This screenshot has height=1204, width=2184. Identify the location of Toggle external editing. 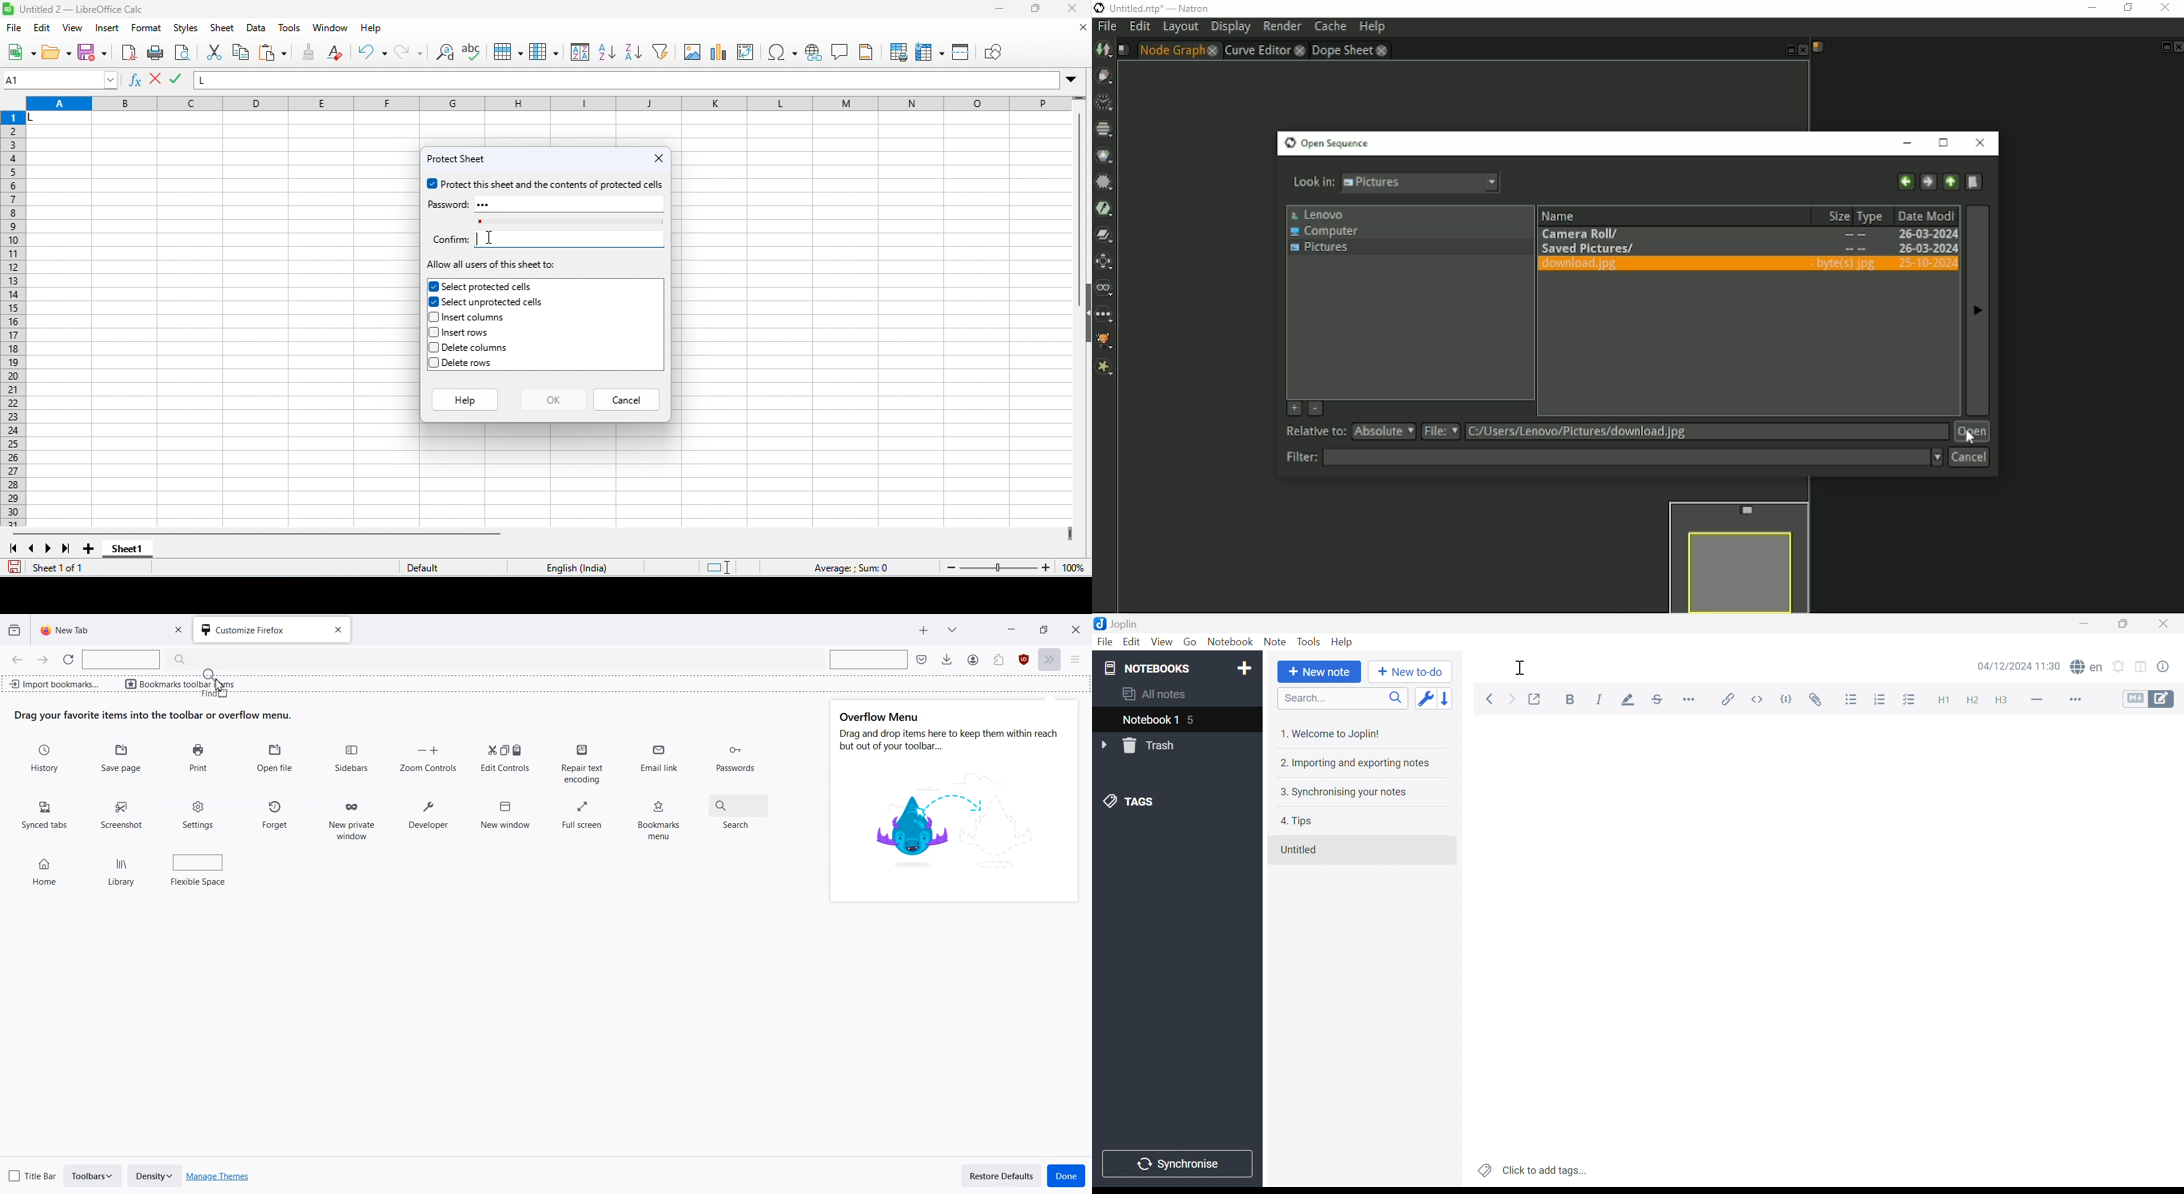
(1534, 699).